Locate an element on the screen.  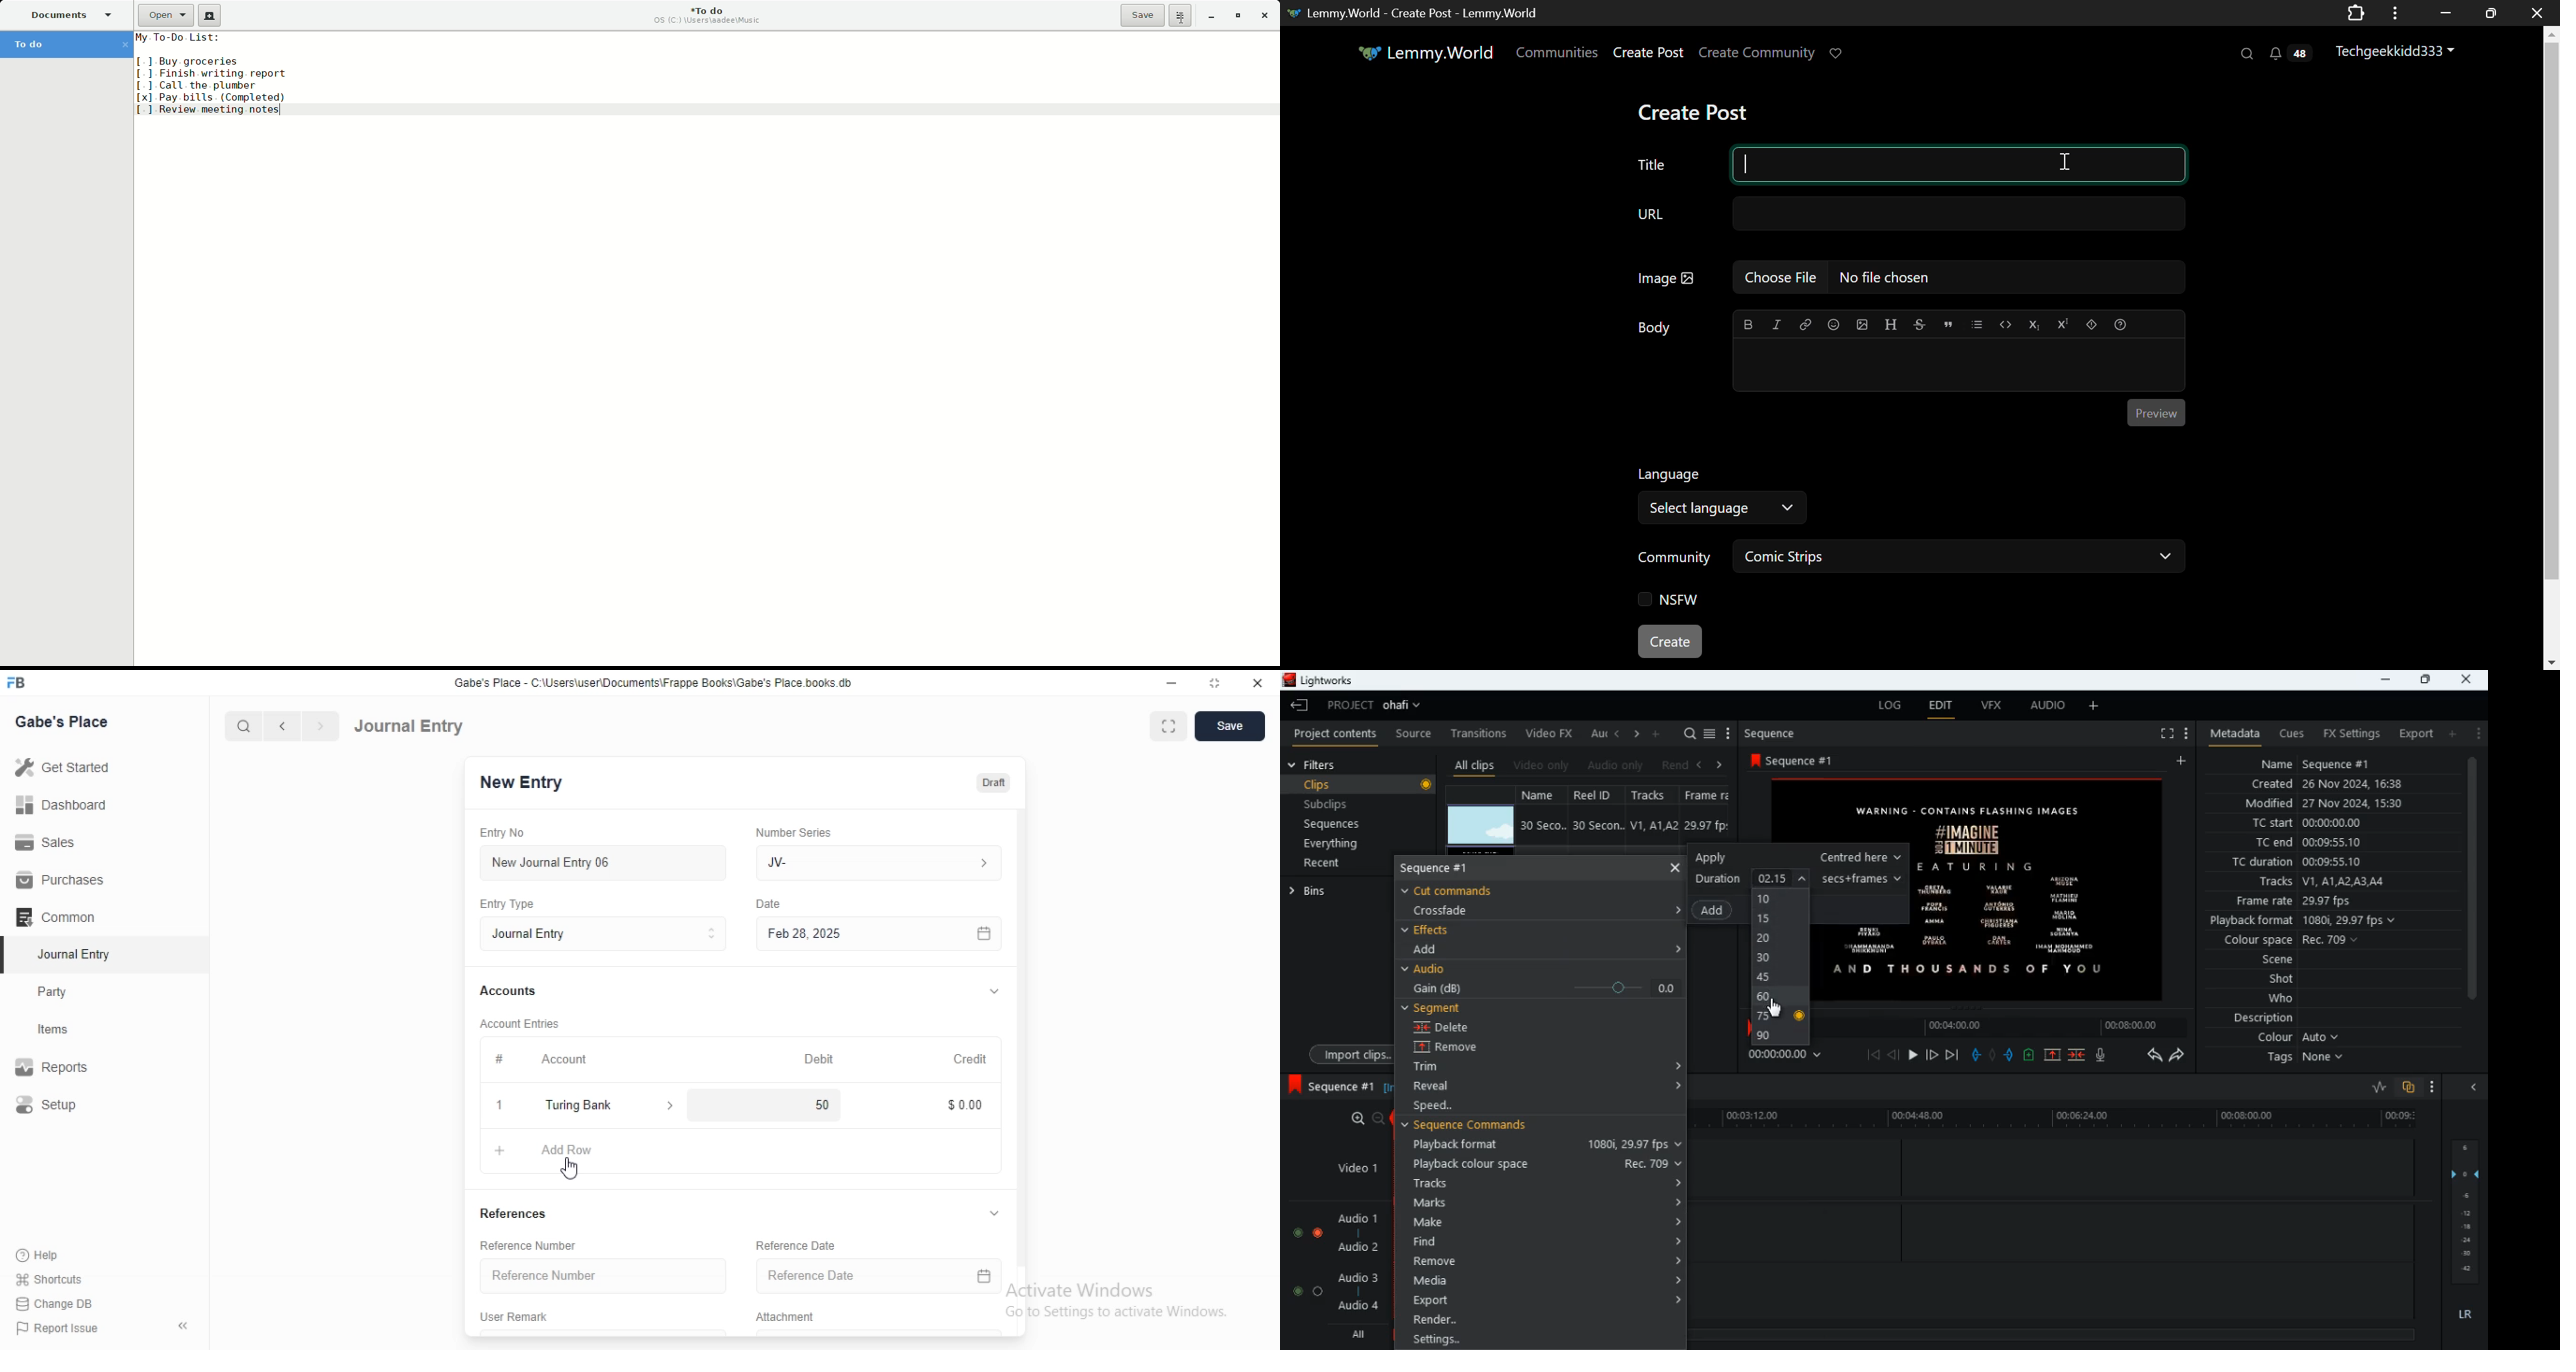
up is located at coordinates (2053, 1056).